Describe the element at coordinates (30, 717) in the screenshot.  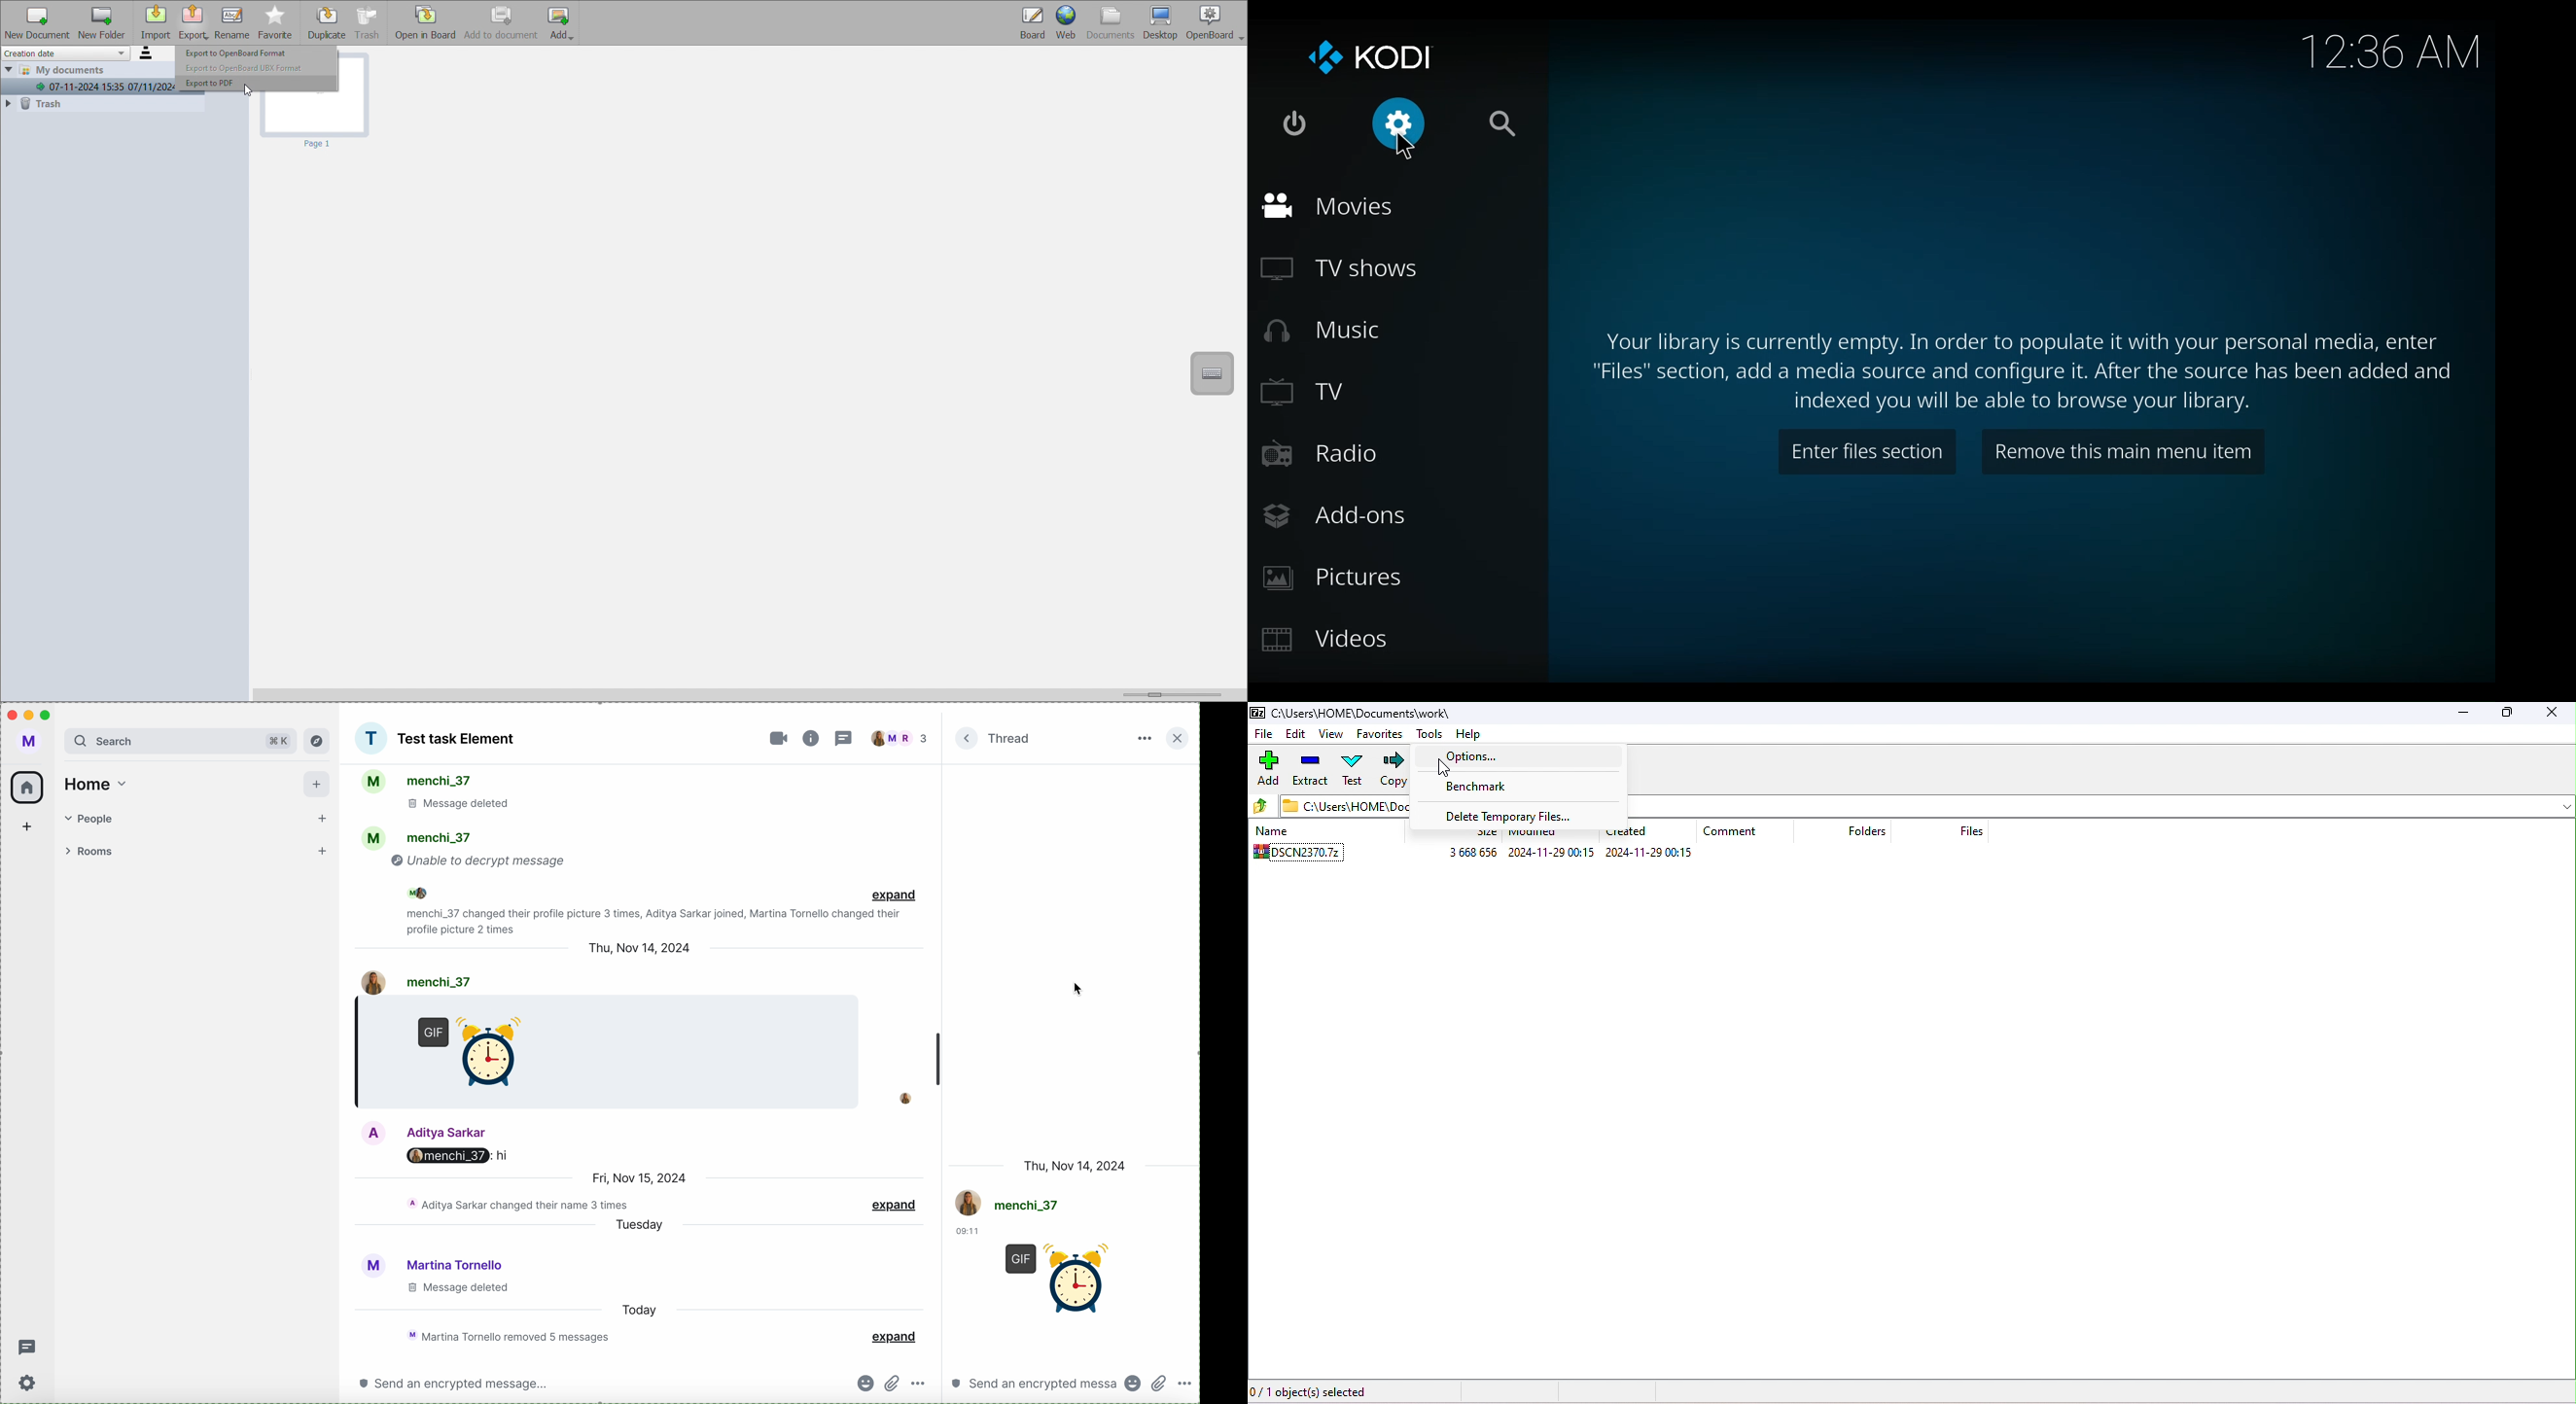
I see `minimize program` at that location.